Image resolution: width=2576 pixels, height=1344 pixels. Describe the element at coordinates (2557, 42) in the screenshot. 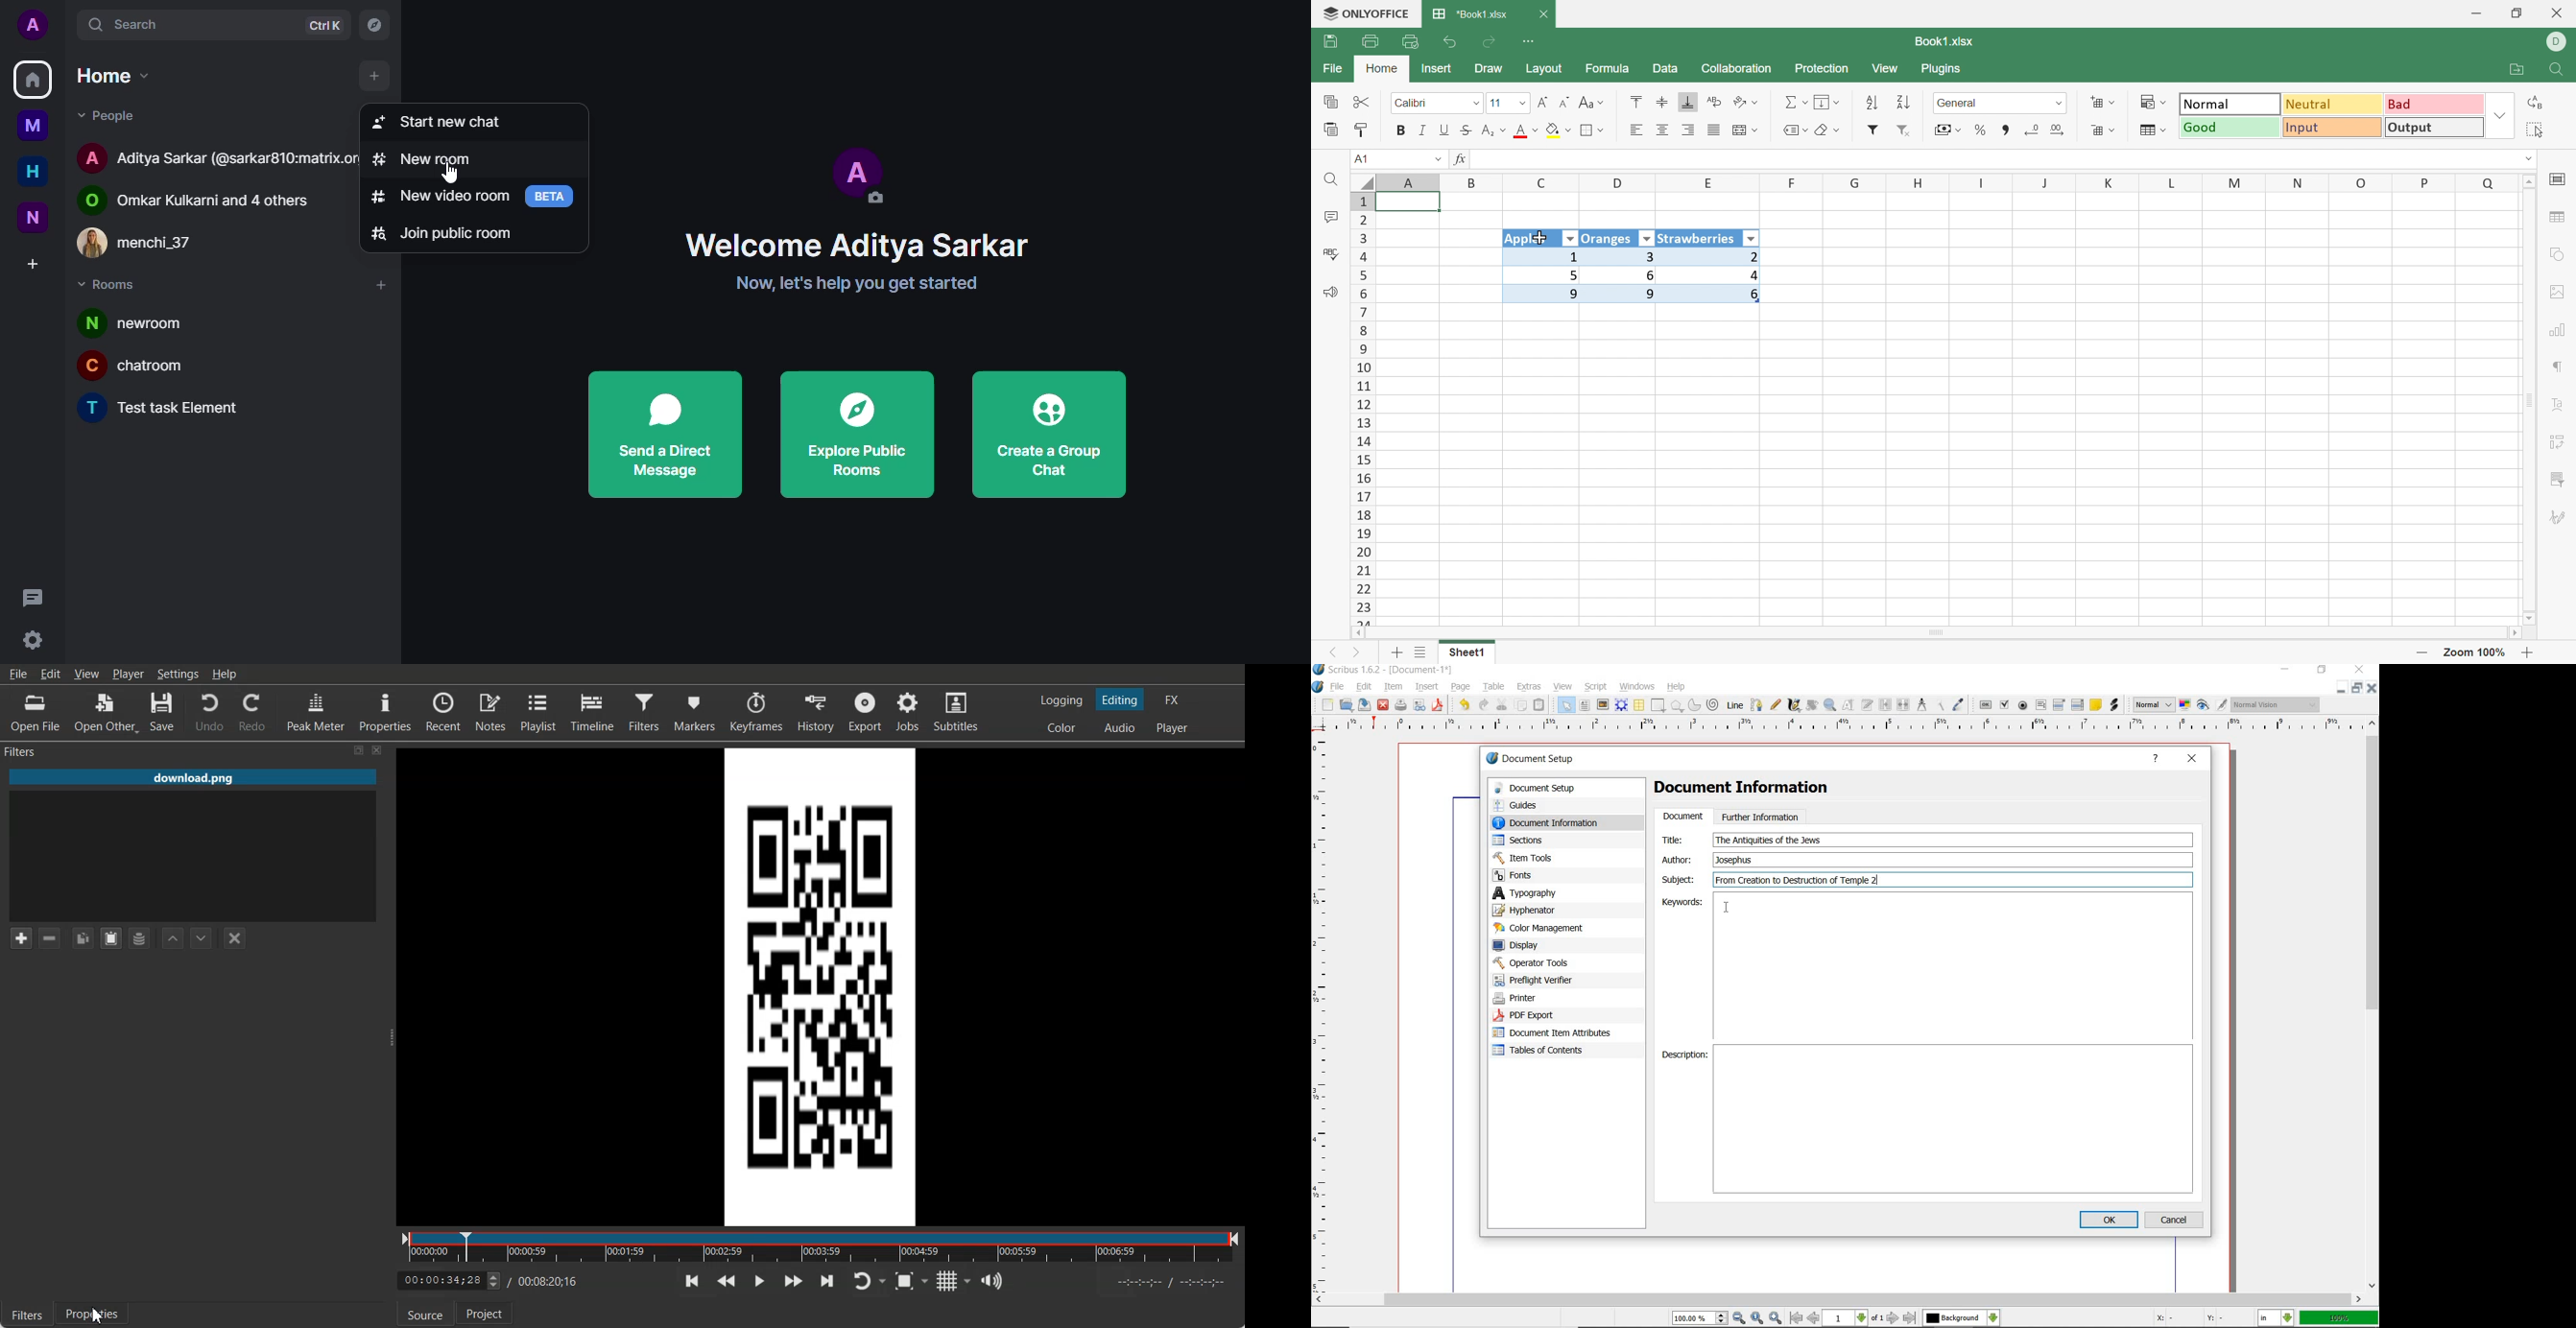

I see `D` at that location.